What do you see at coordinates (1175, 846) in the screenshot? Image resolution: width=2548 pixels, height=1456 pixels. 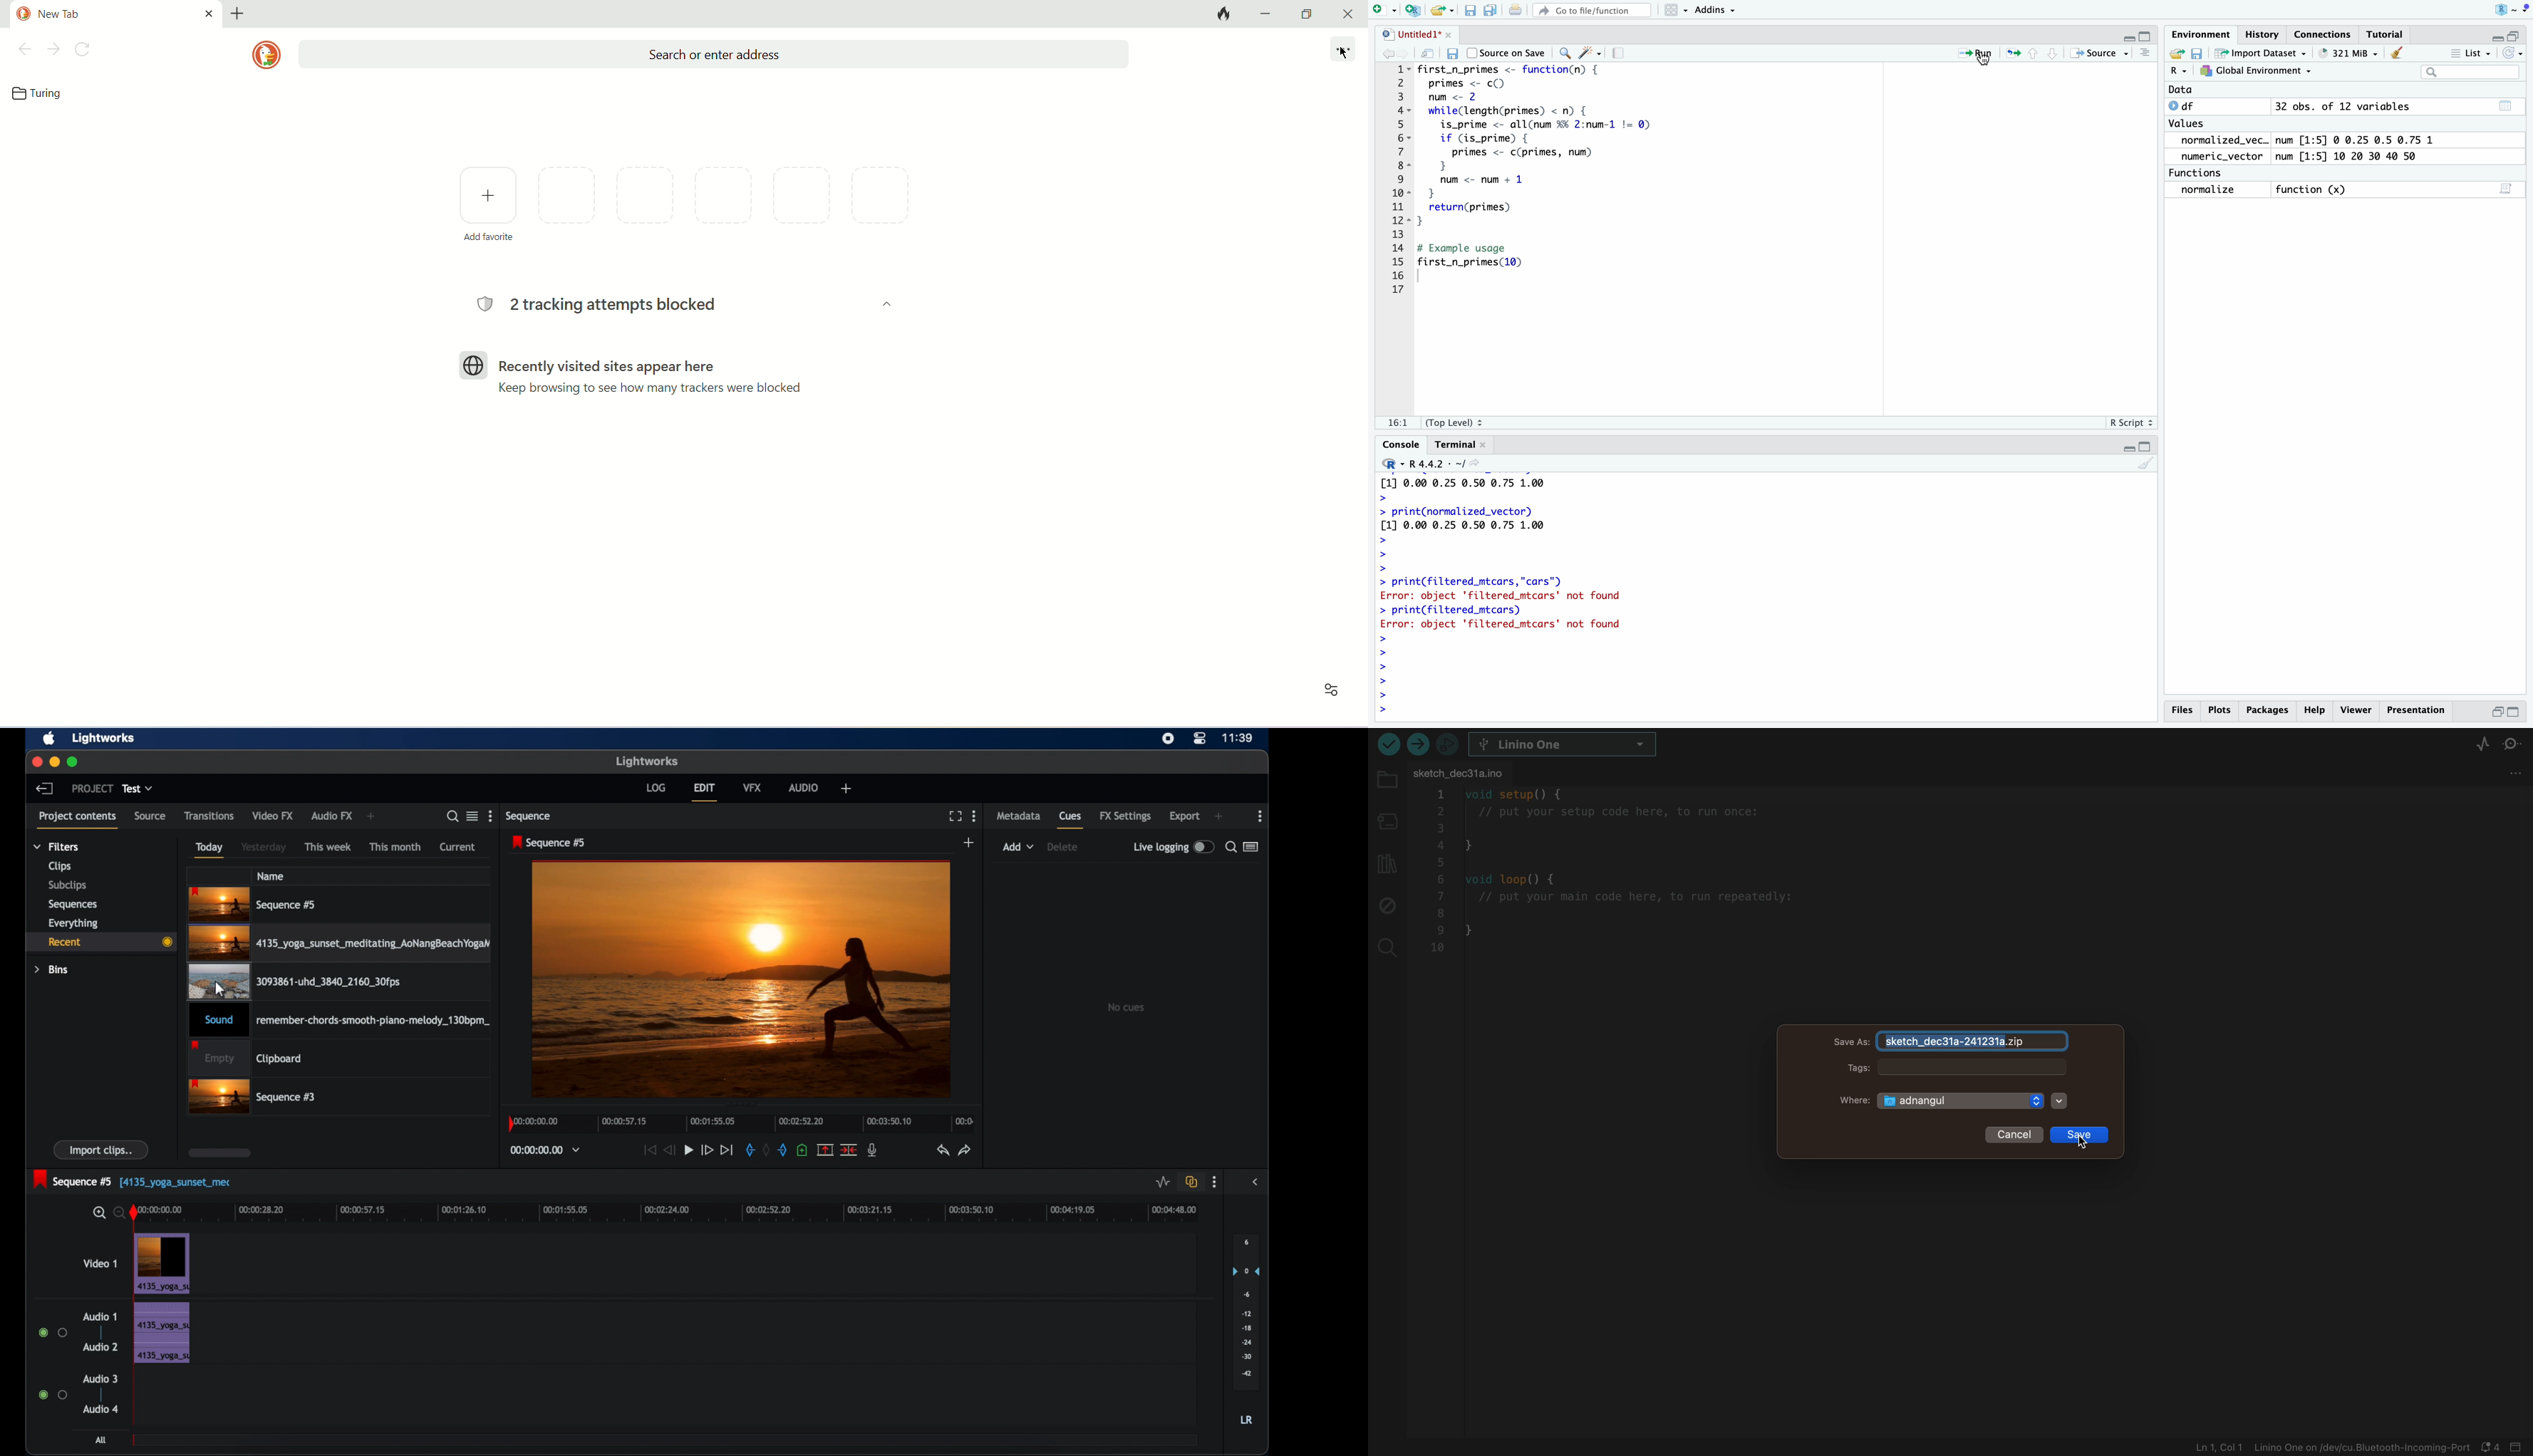 I see `live logging` at bounding box center [1175, 846].